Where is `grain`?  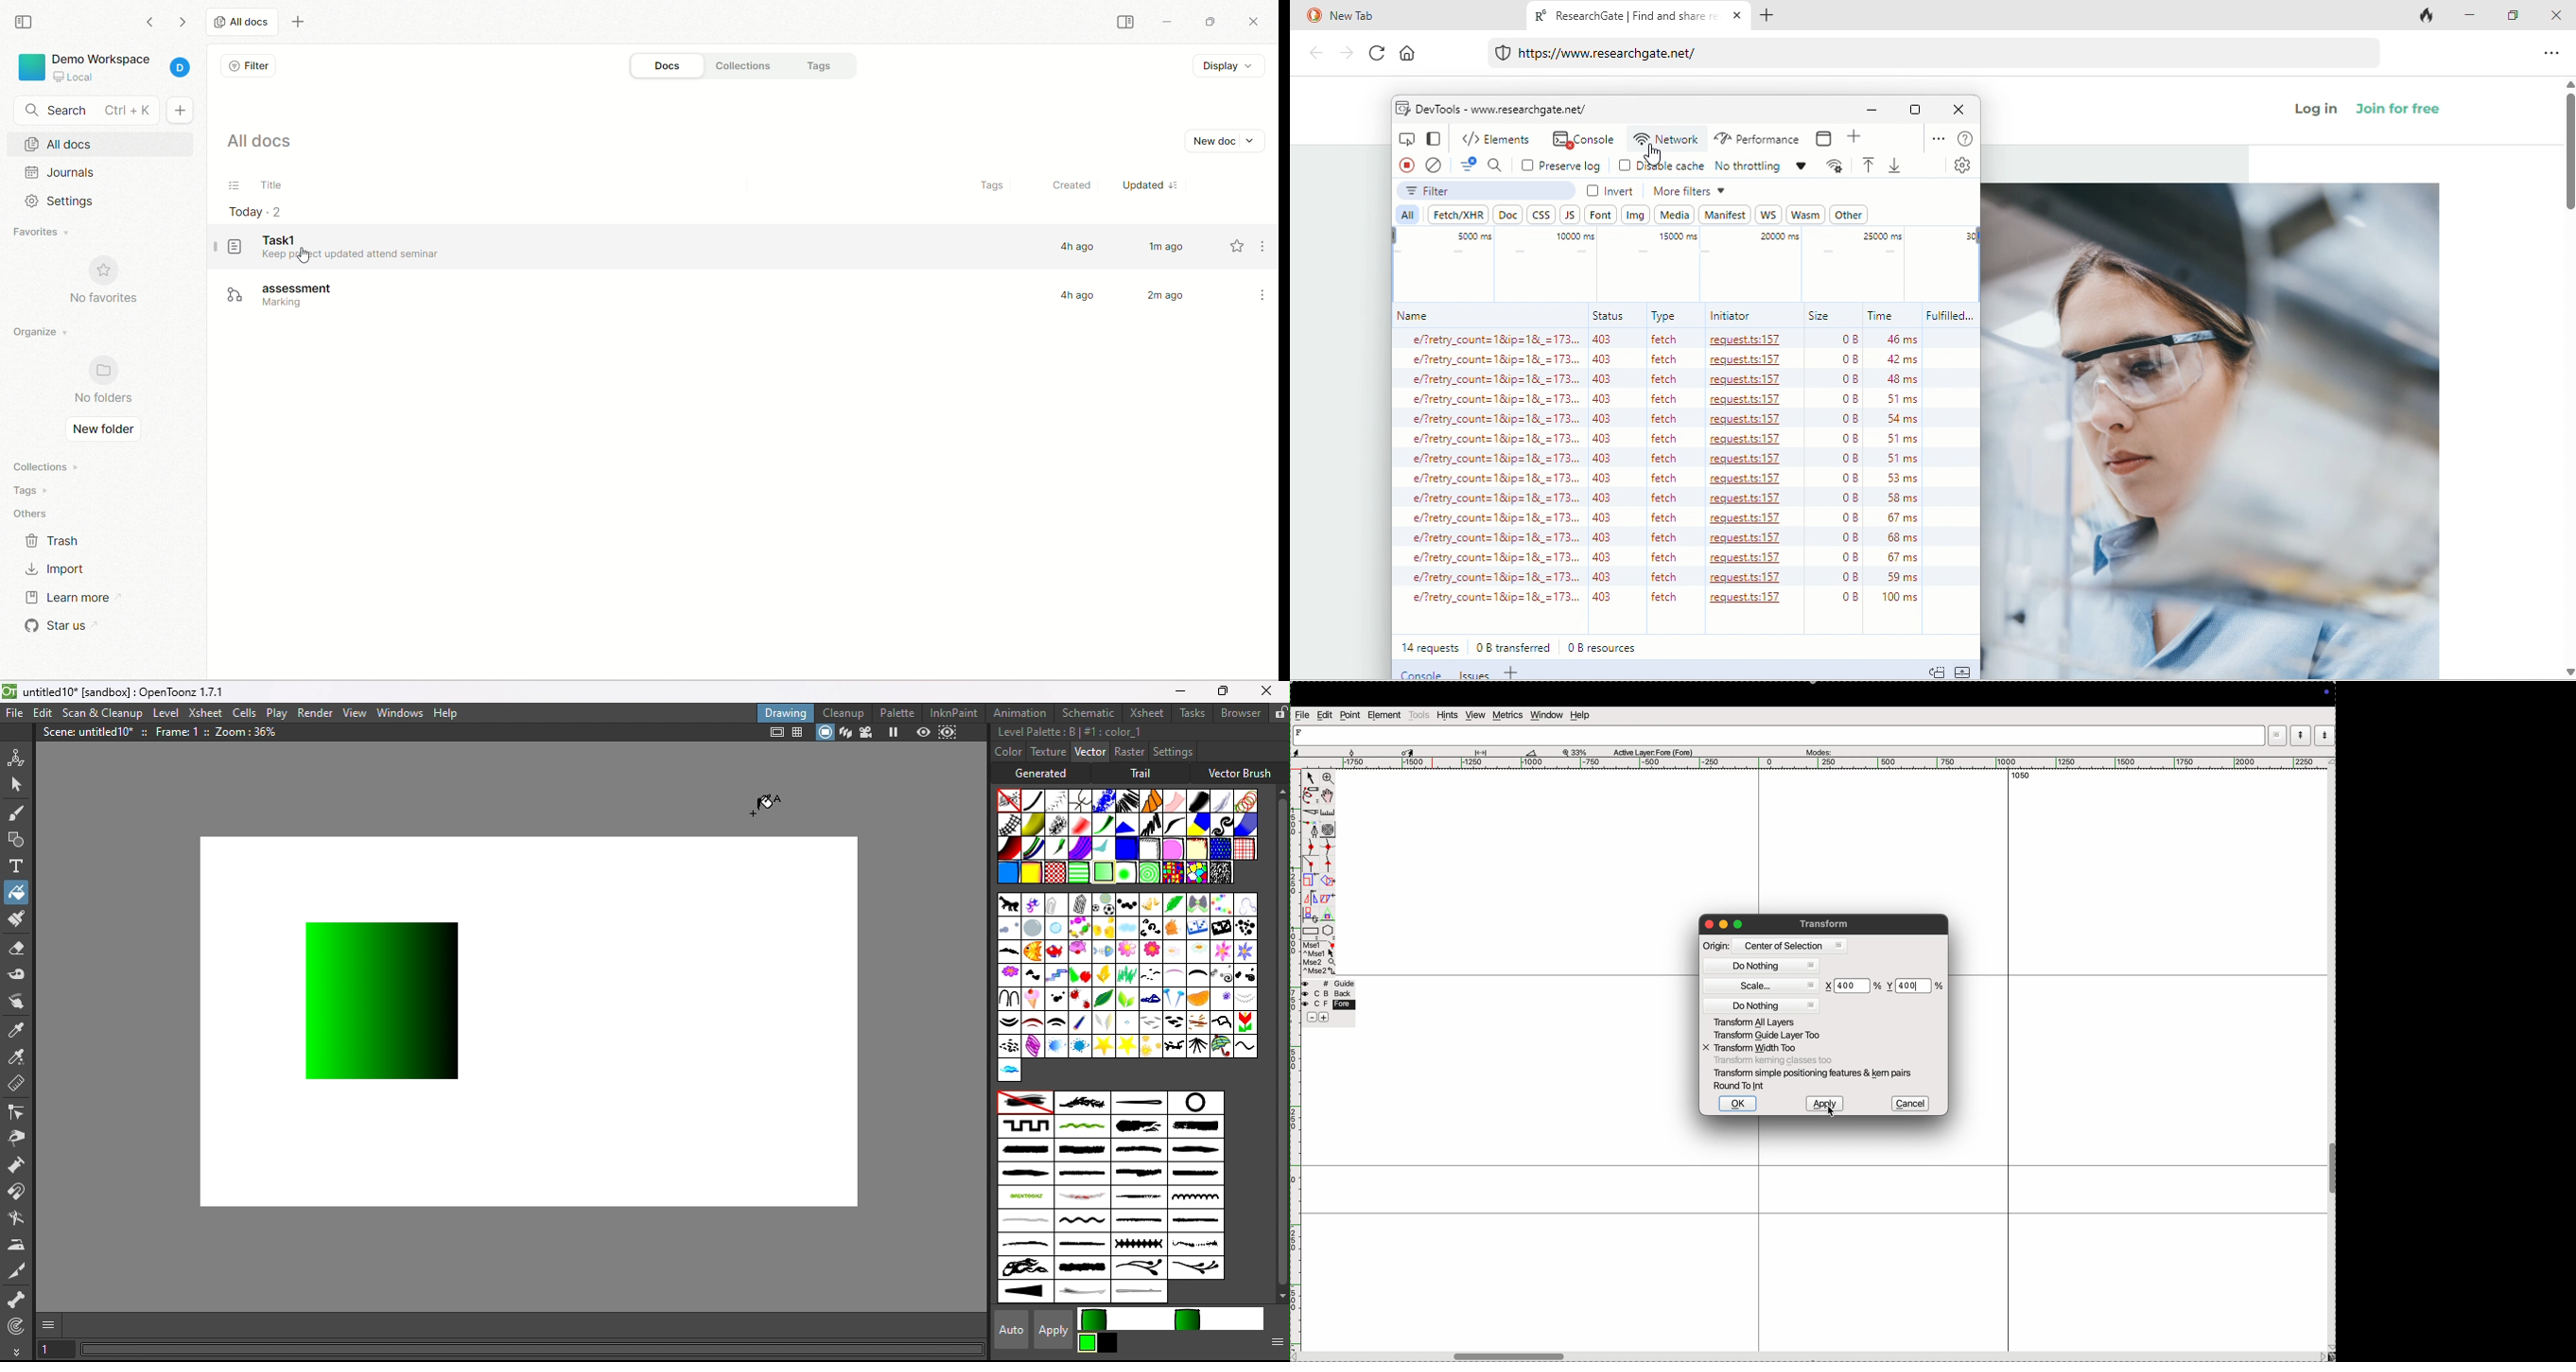
grain is located at coordinates (1127, 975).